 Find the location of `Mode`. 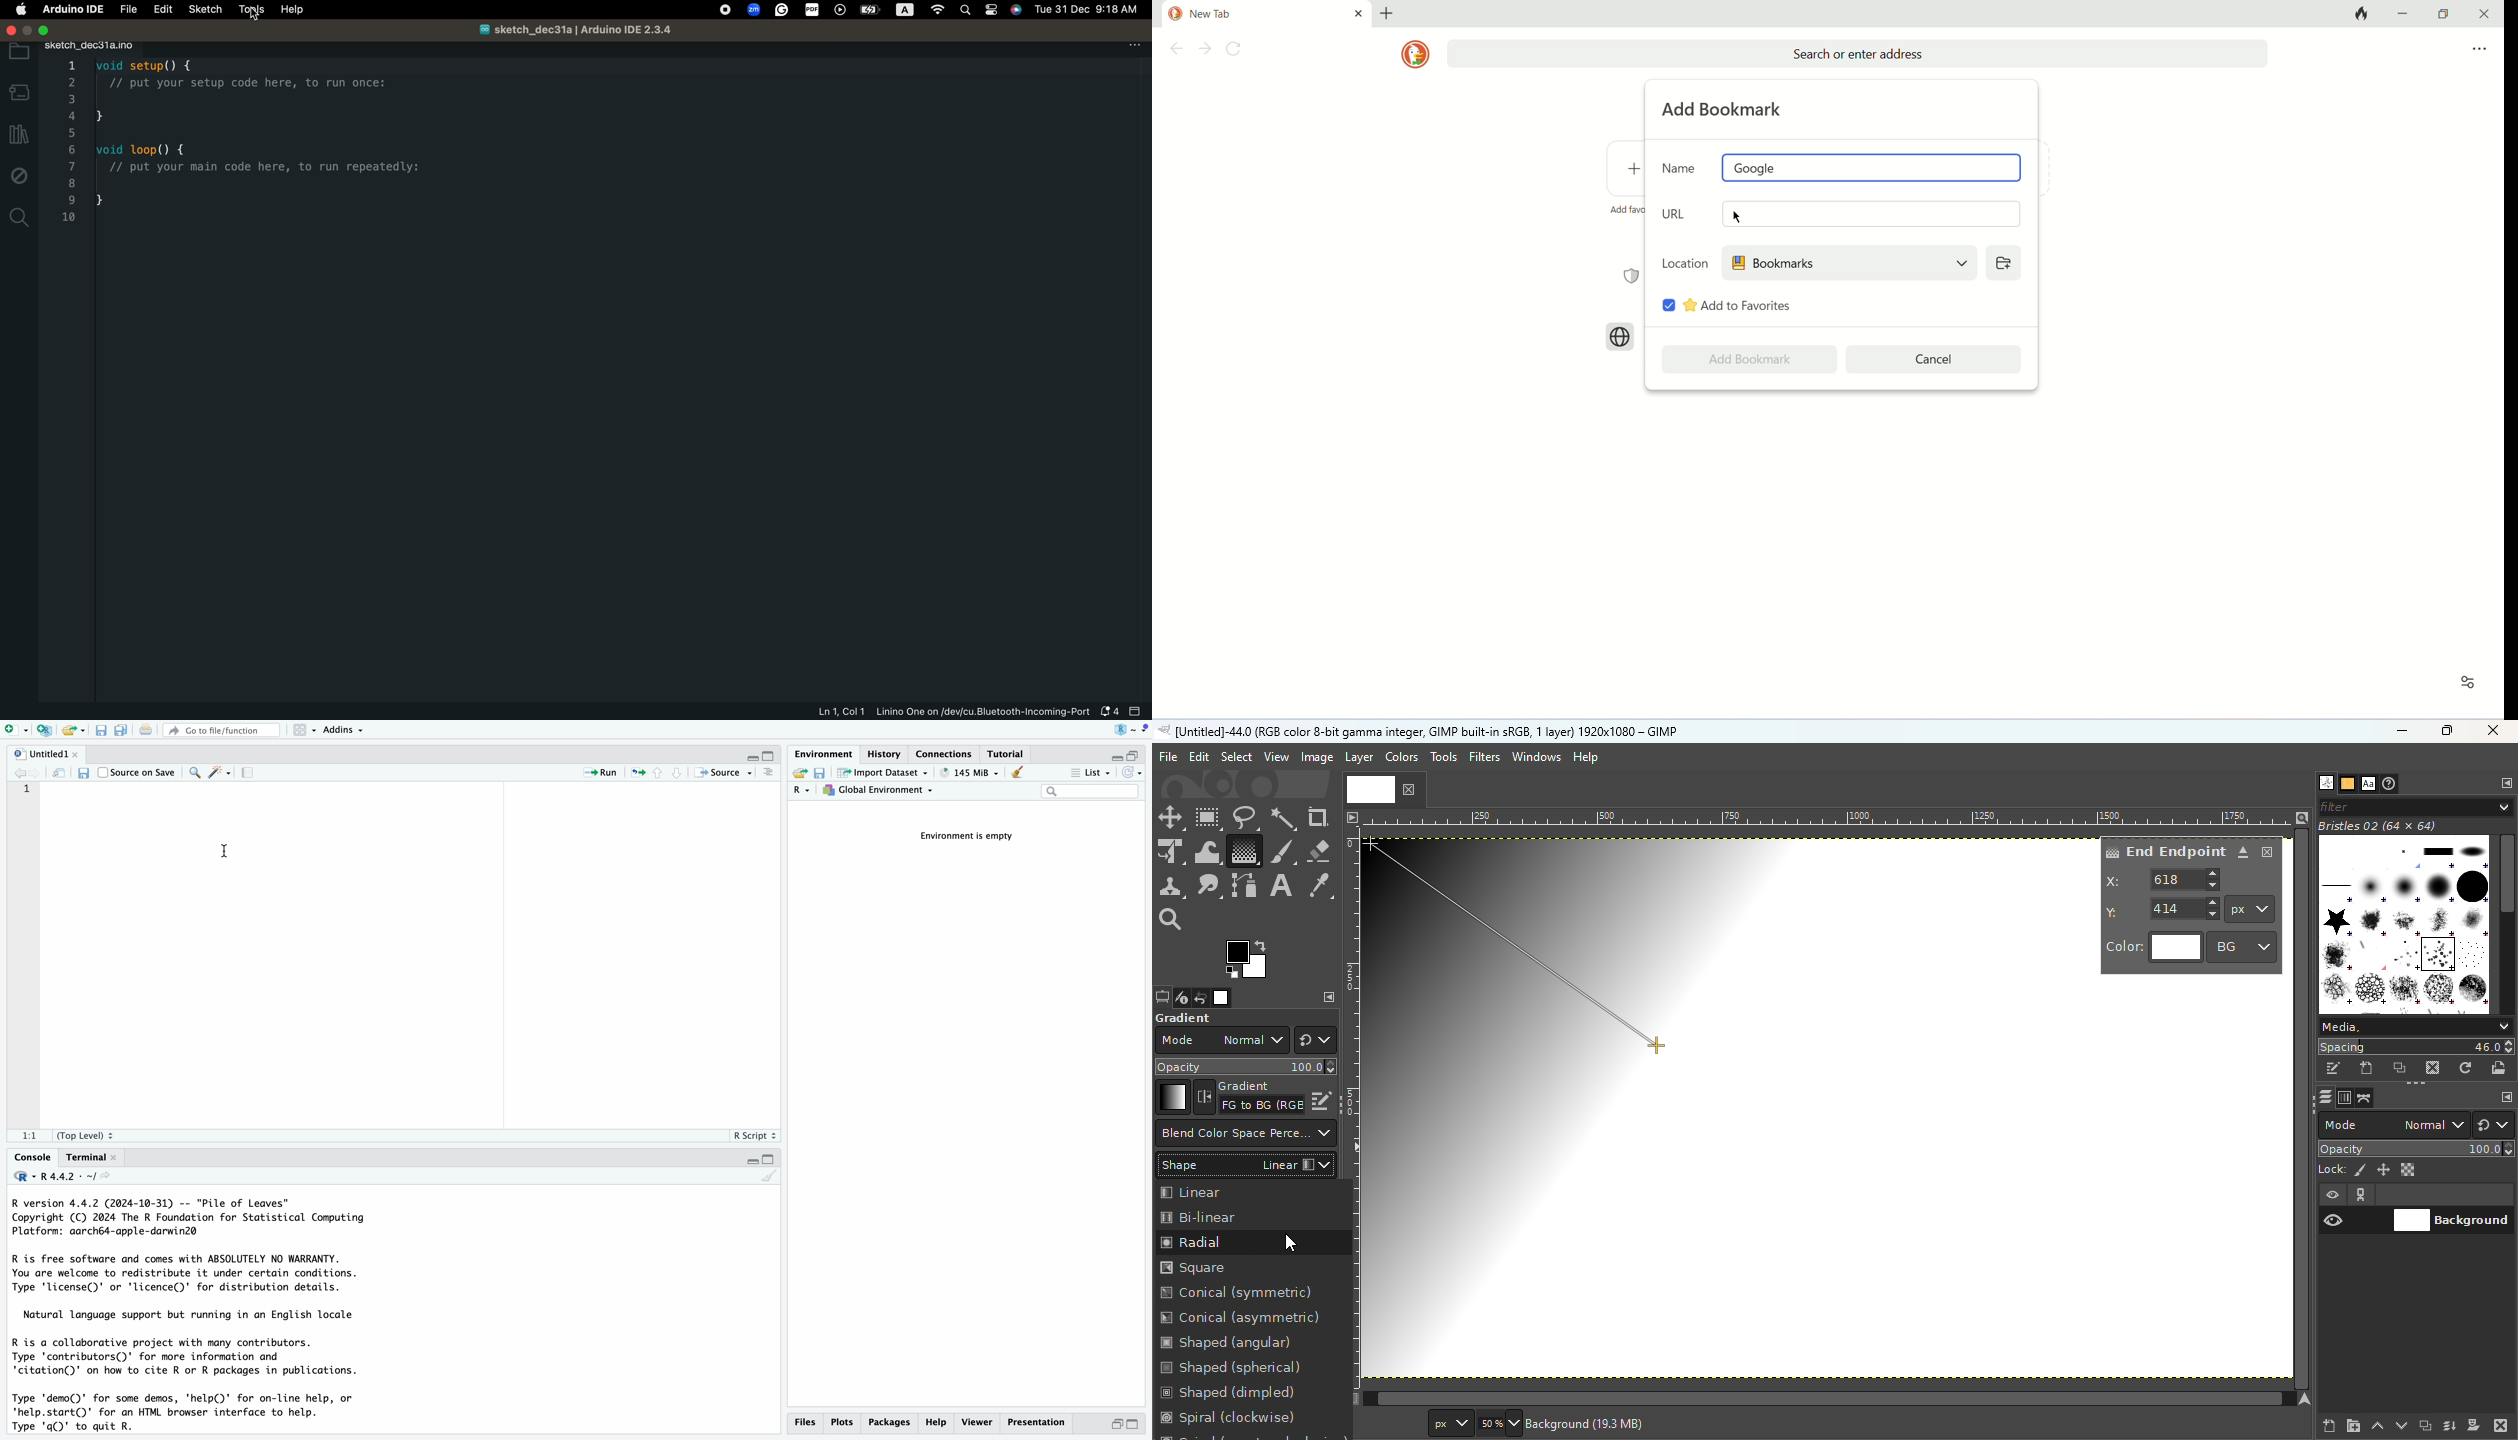

Mode is located at coordinates (2394, 1125).